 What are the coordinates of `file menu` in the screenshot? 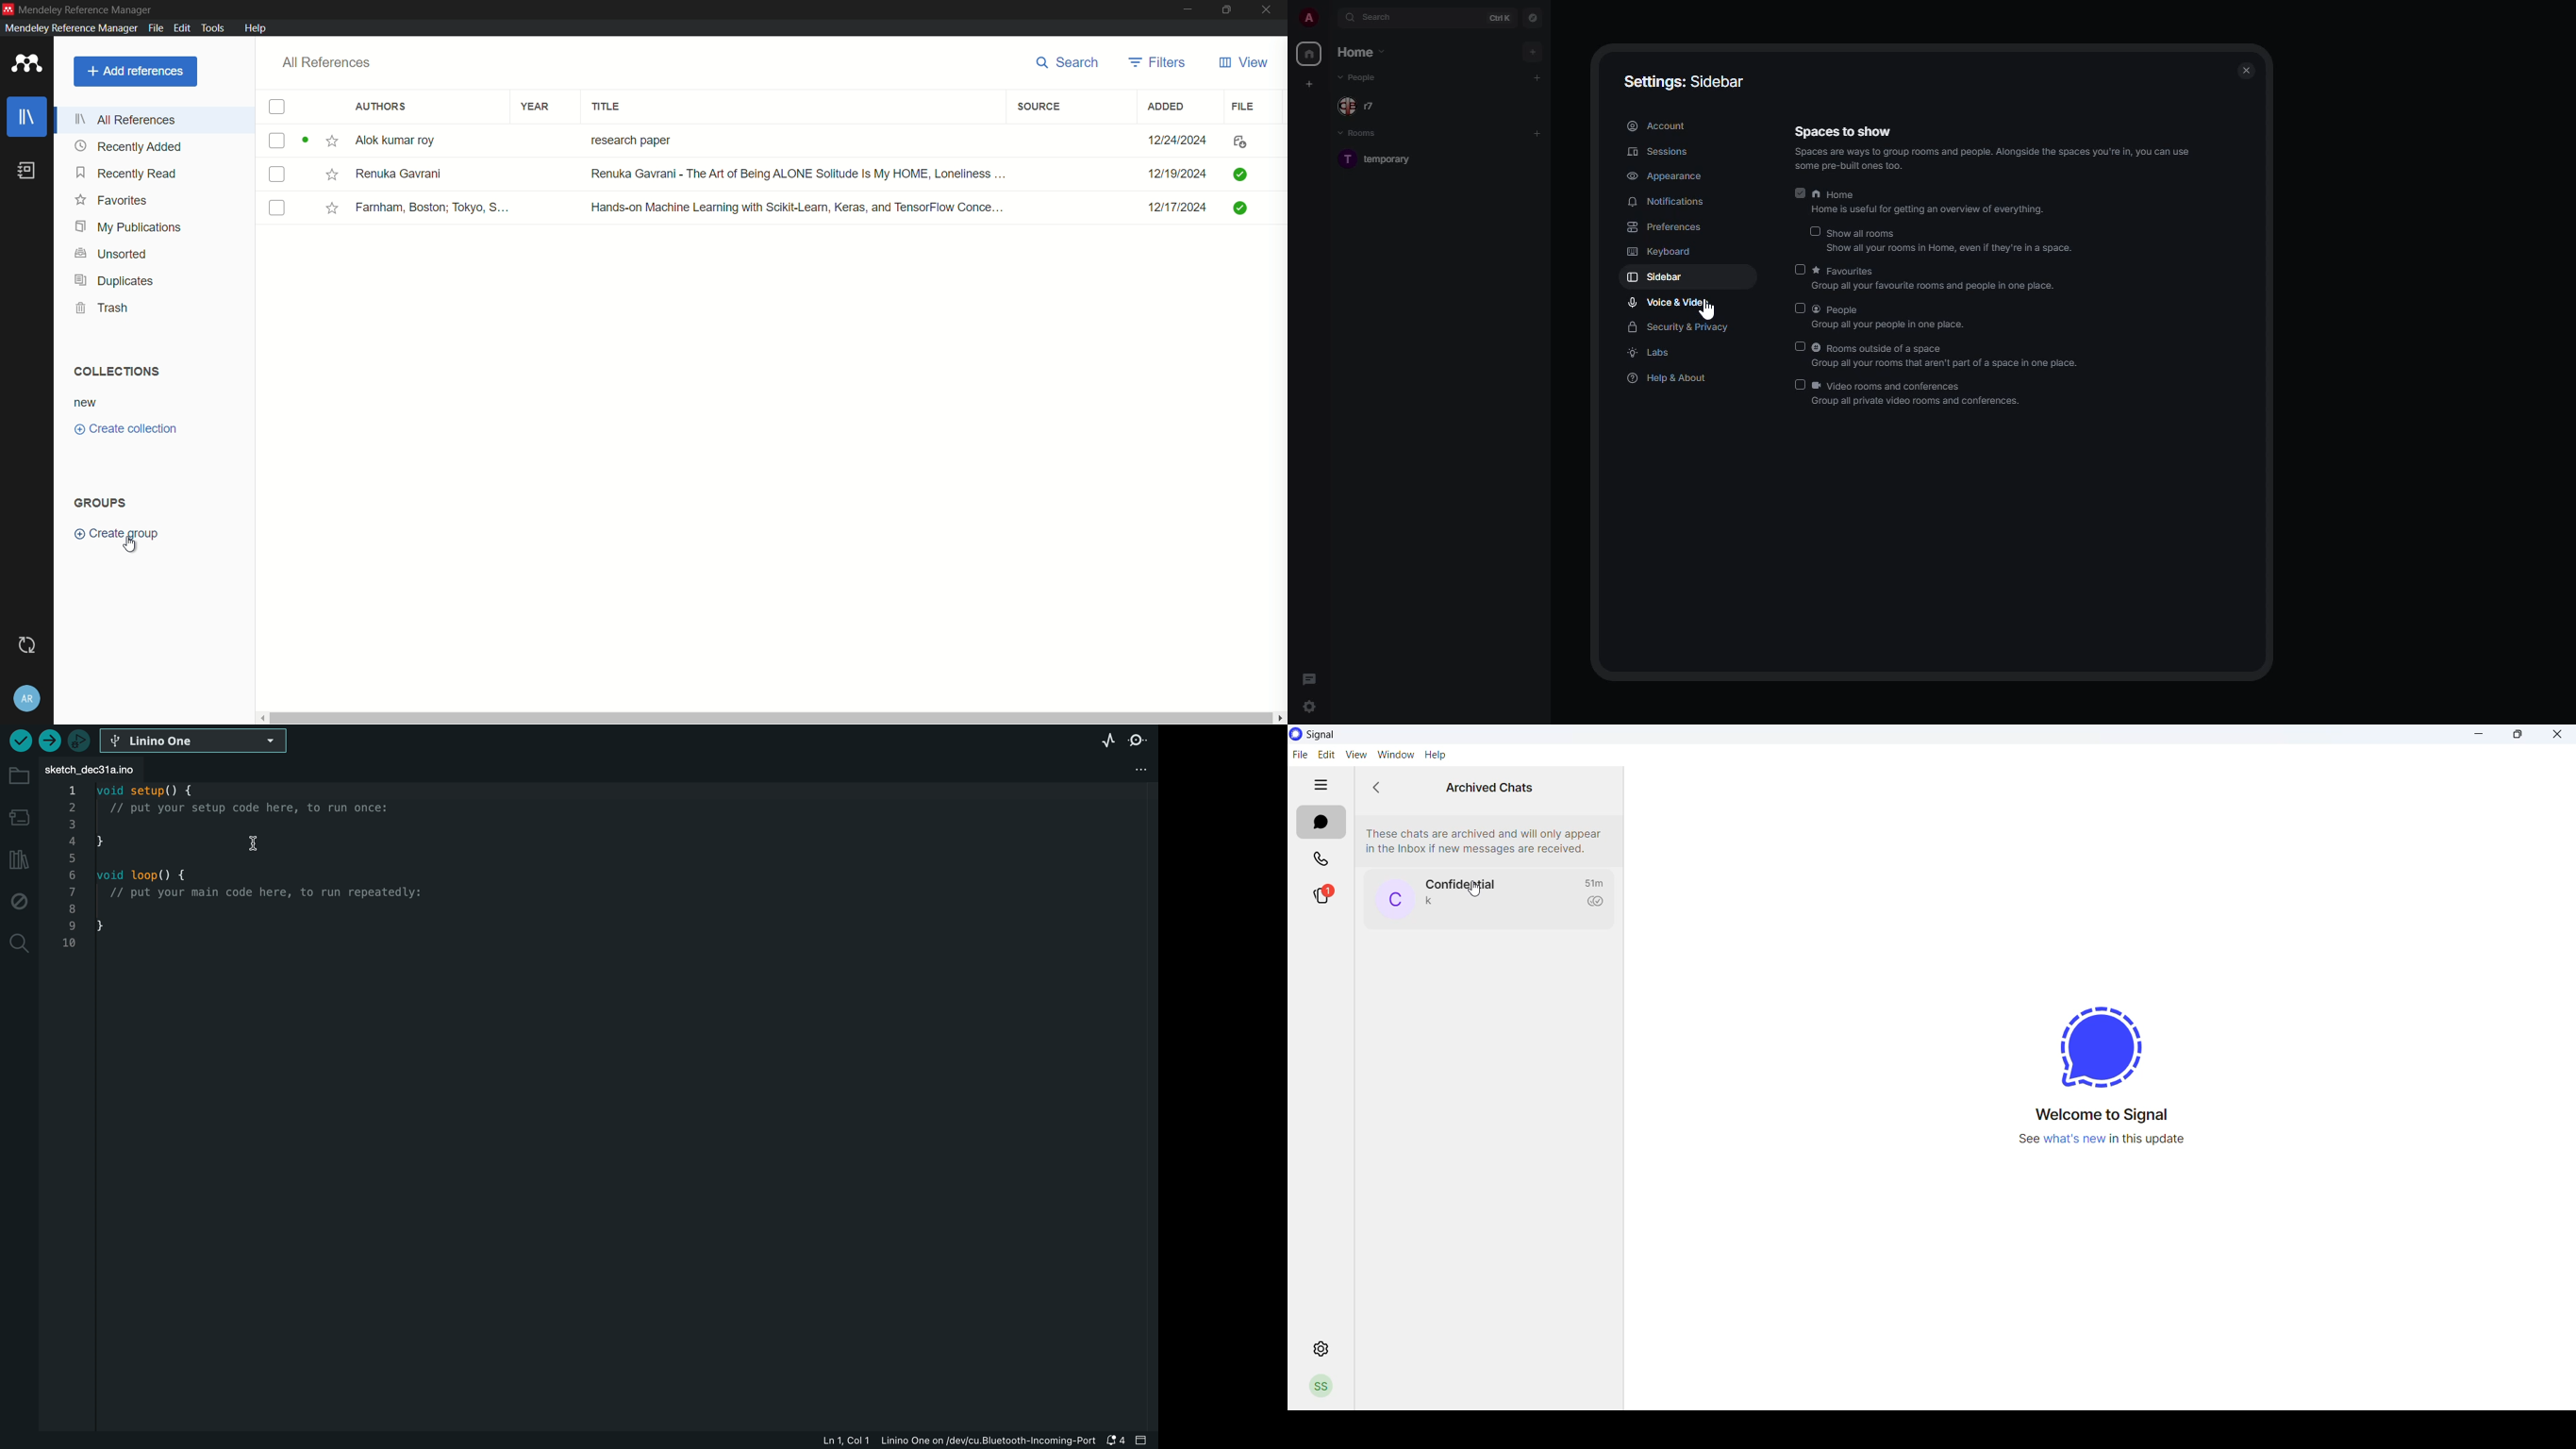 It's located at (154, 27).